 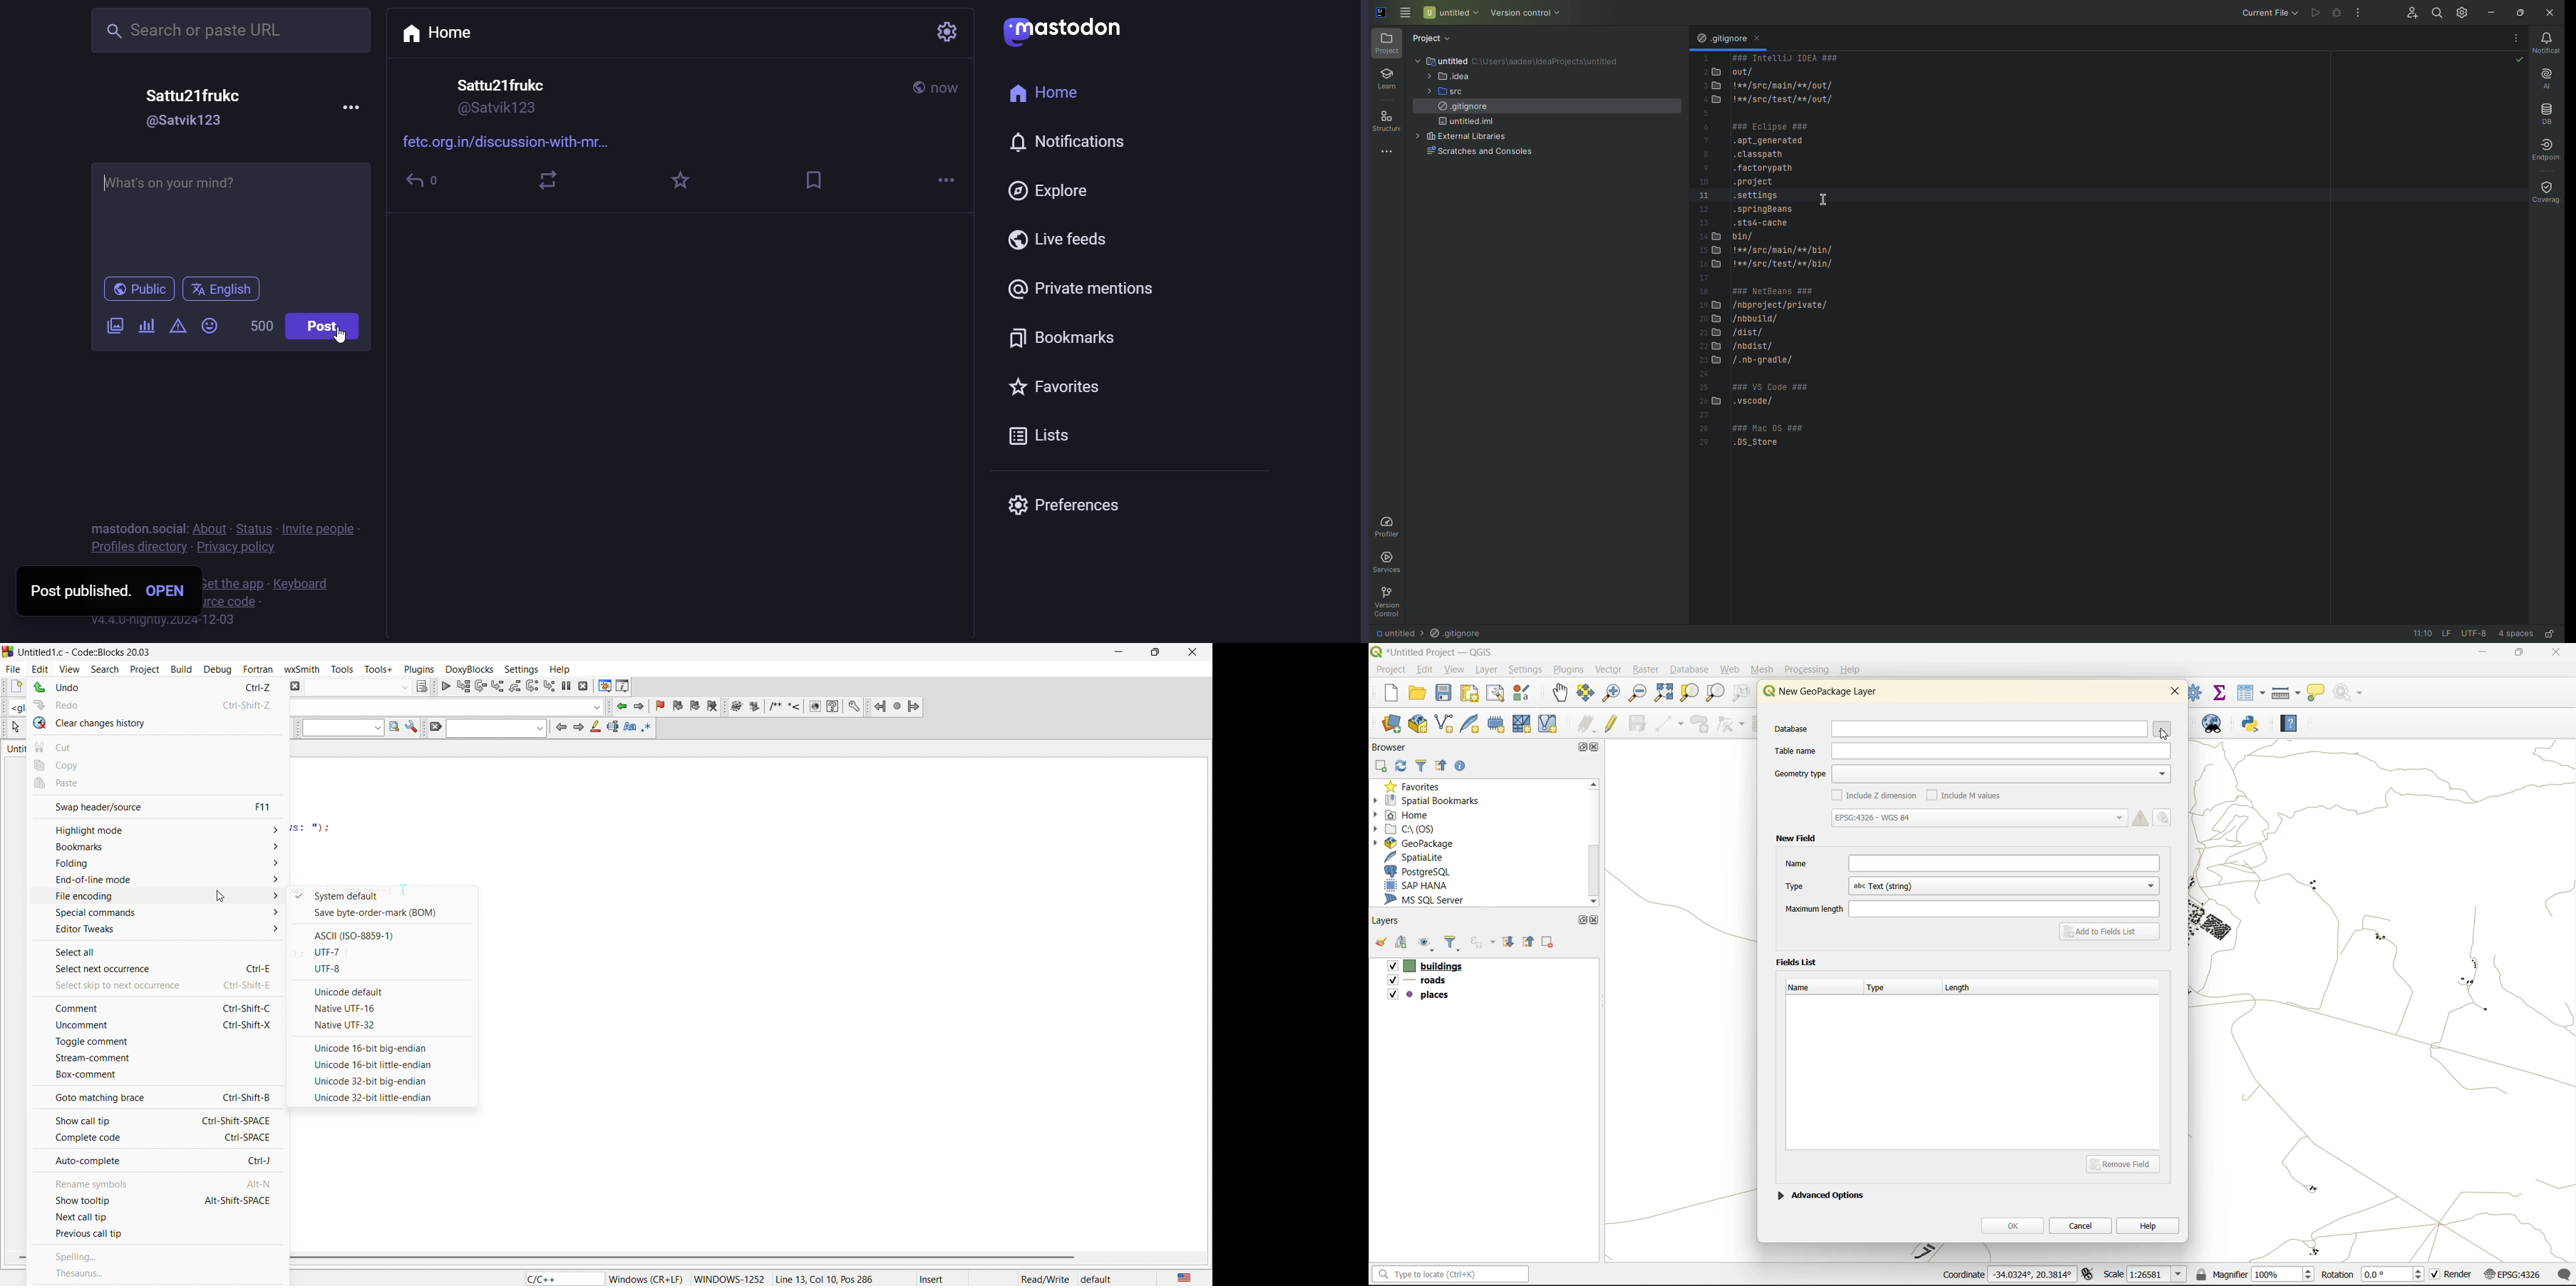 What do you see at coordinates (110, 322) in the screenshot?
I see `image/video` at bounding box center [110, 322].